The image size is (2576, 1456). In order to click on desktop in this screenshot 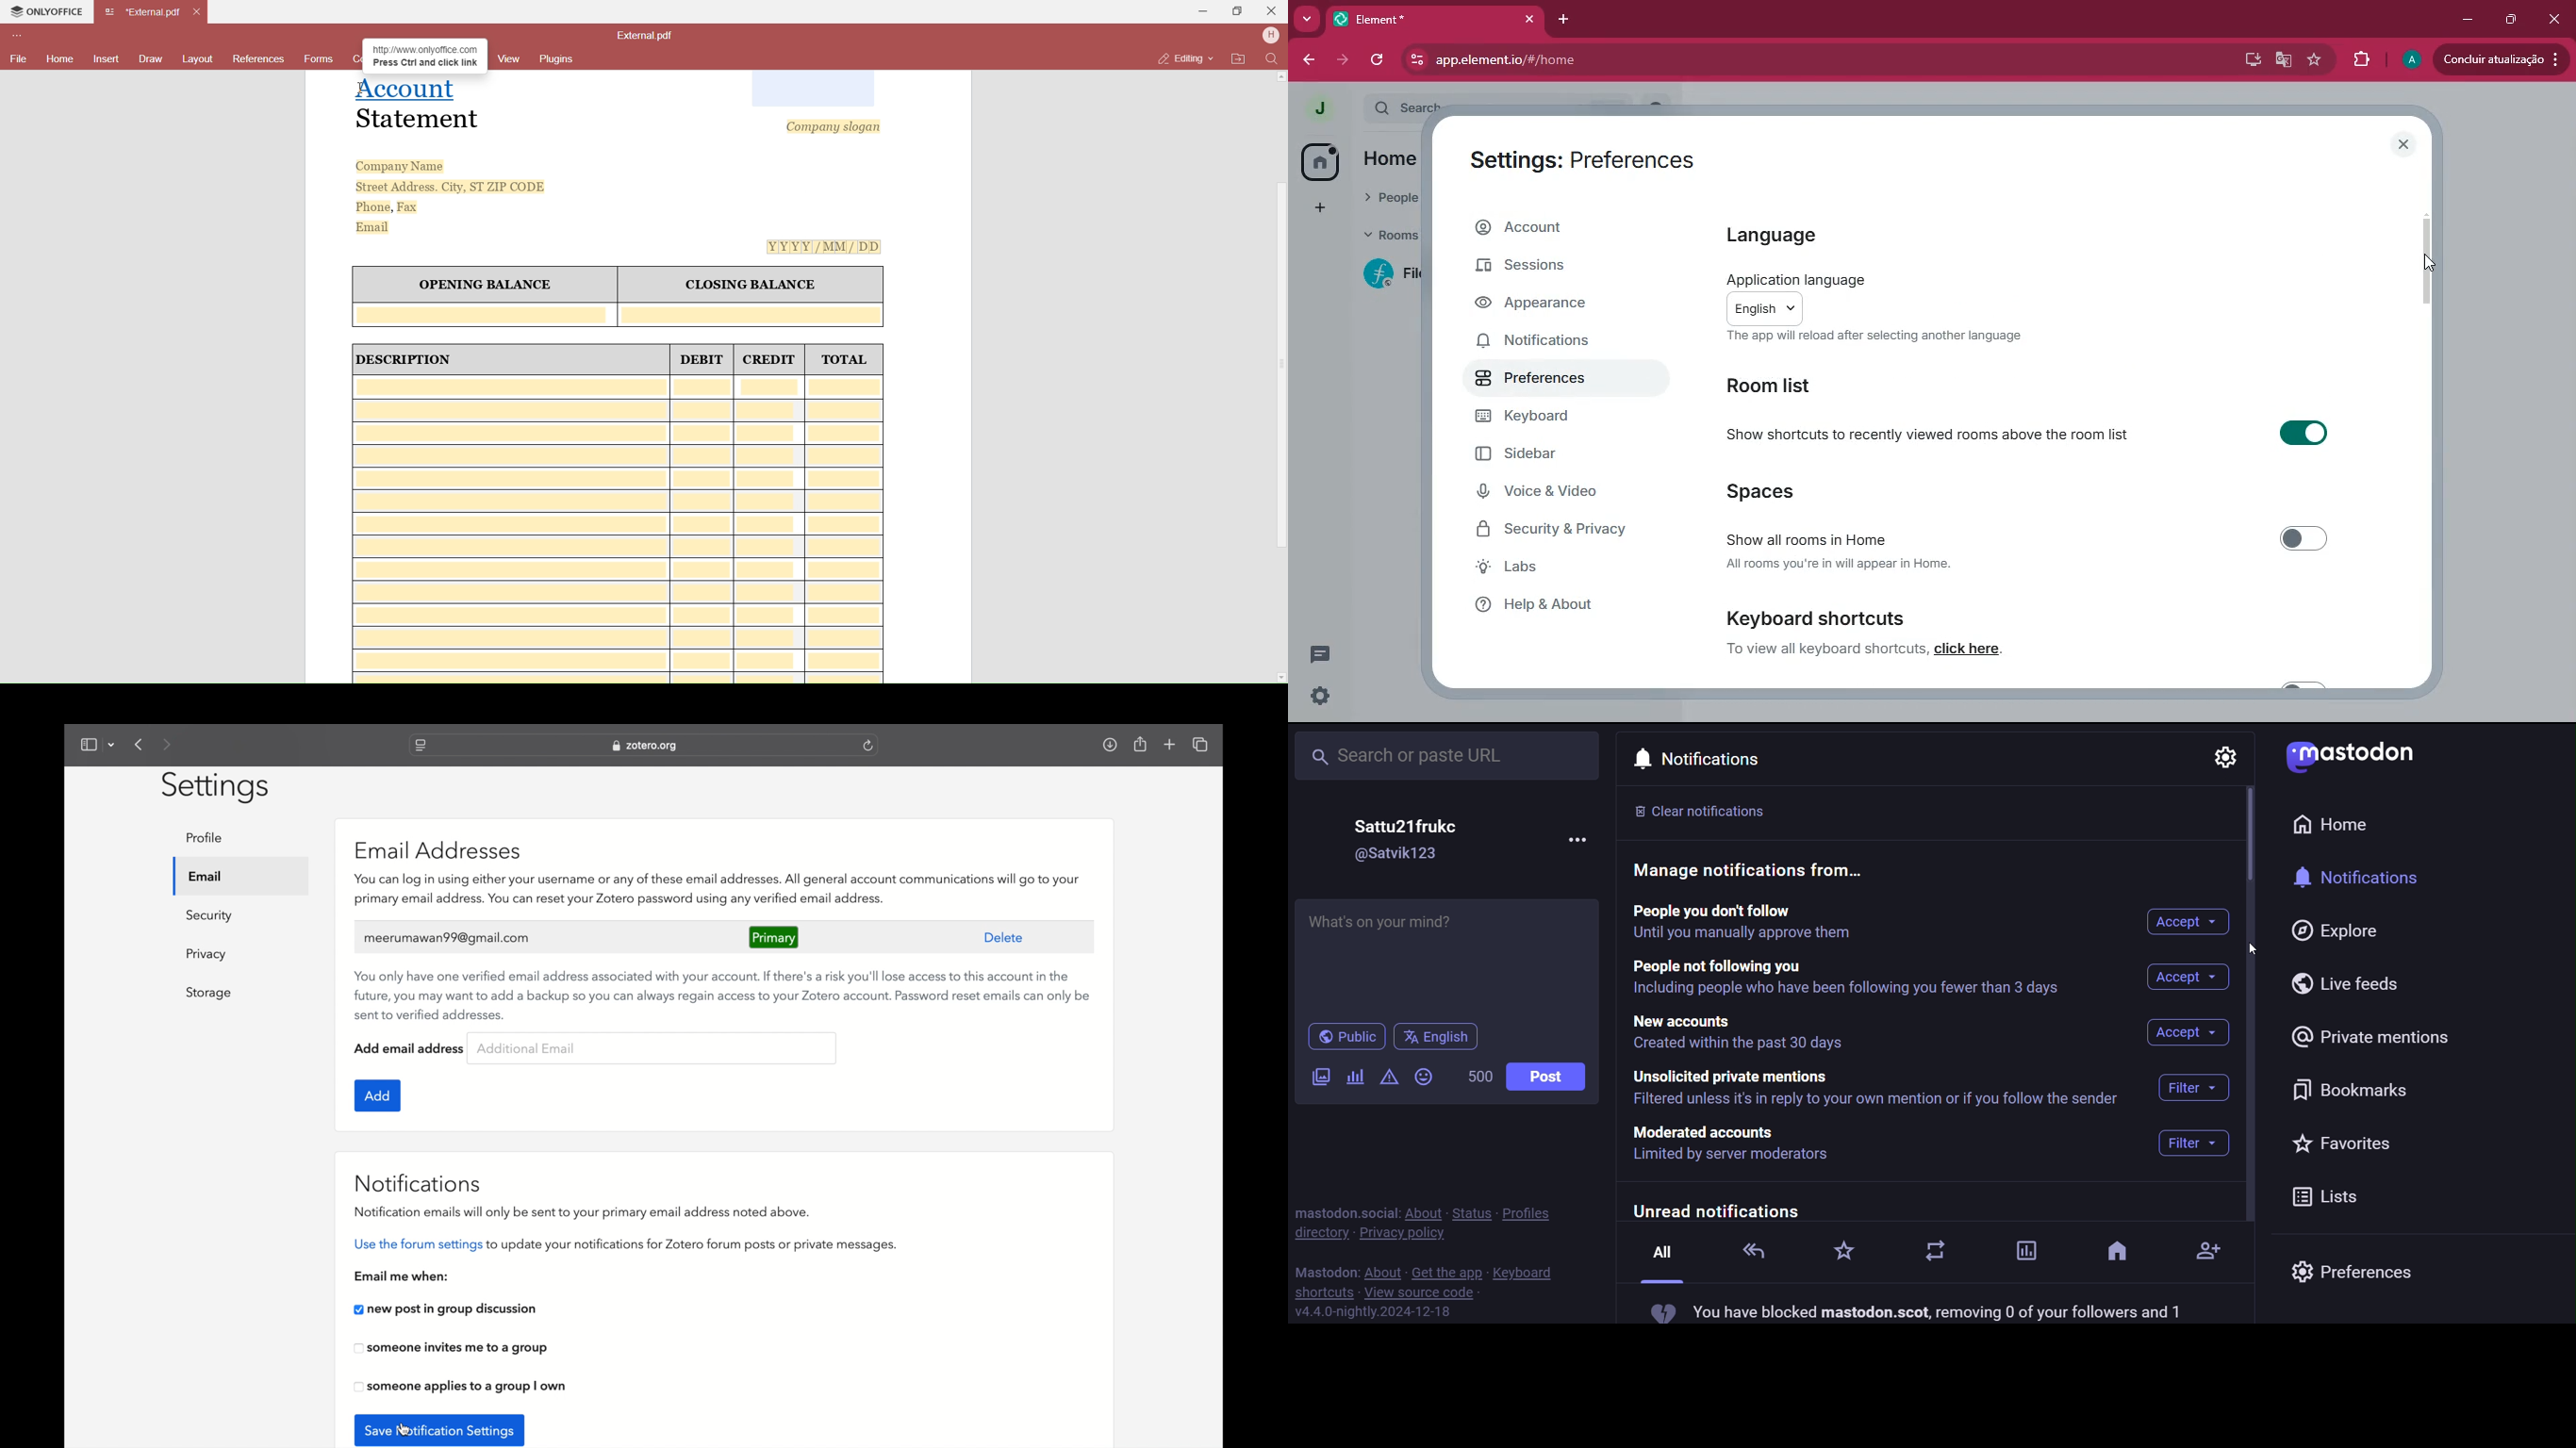, I will do `click(2246, 60)`.